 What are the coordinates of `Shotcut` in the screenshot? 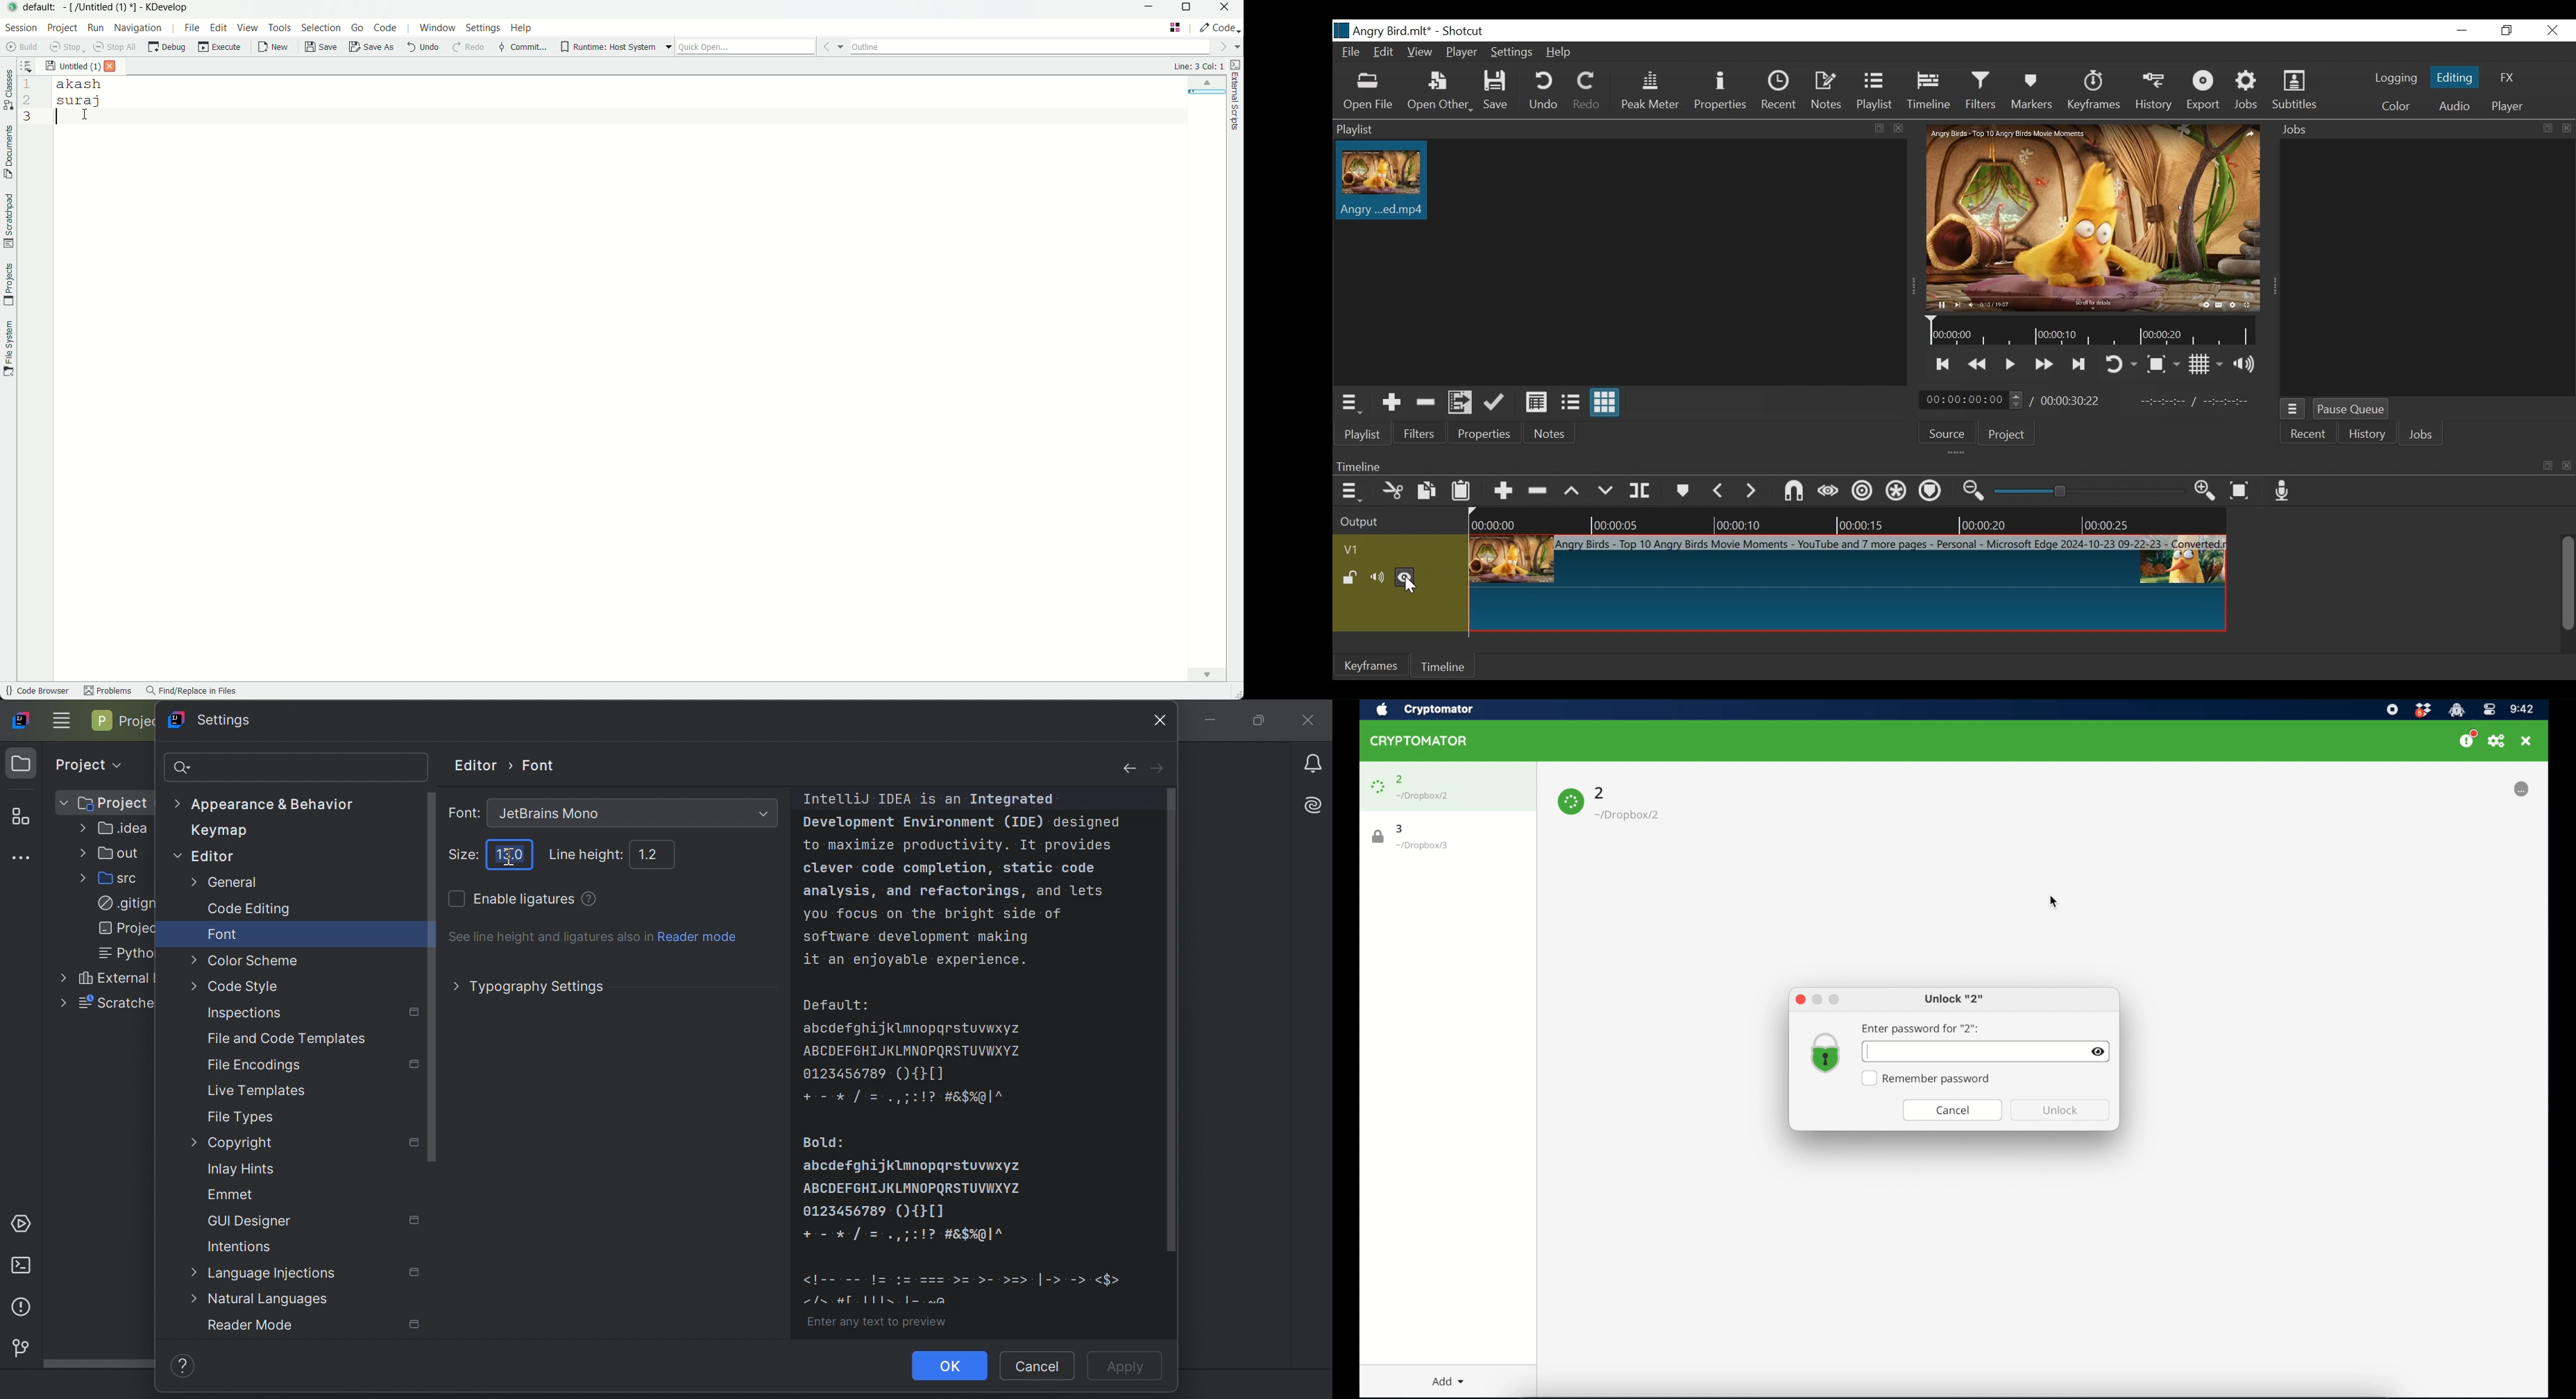 It's located at (1468, 31).